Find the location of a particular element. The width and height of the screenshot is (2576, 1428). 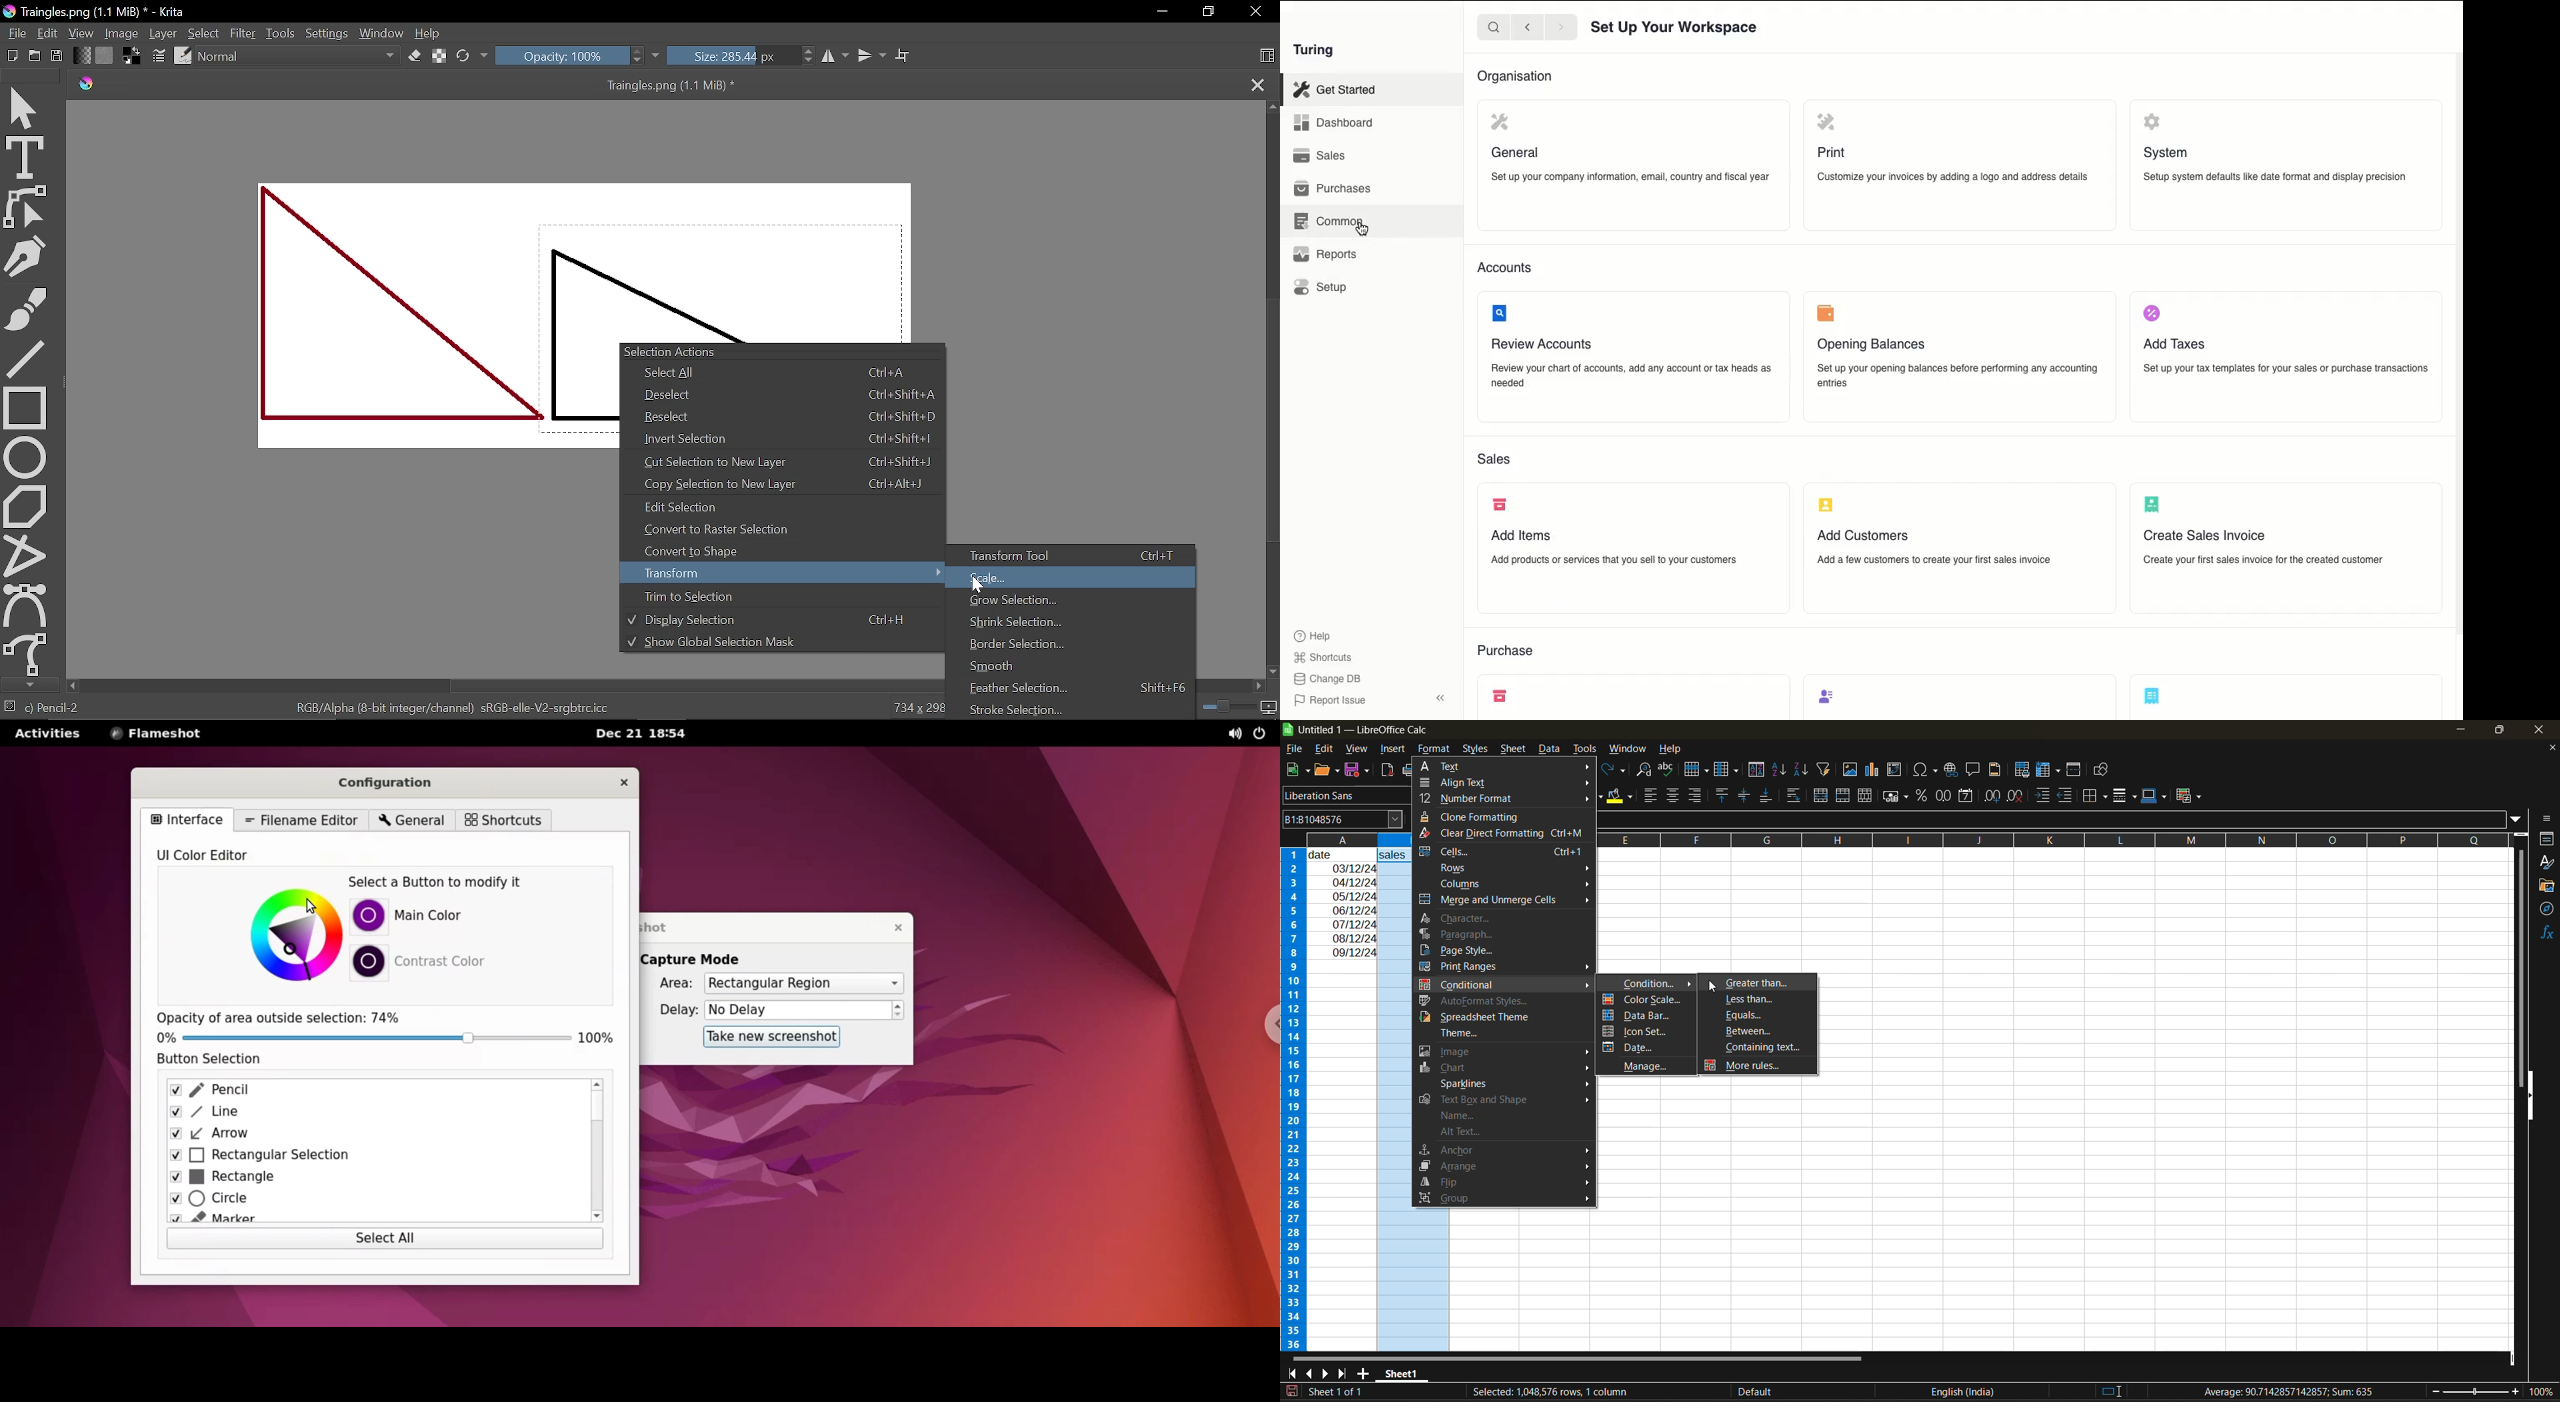

format as percent is located at coordinates (1923, 796).